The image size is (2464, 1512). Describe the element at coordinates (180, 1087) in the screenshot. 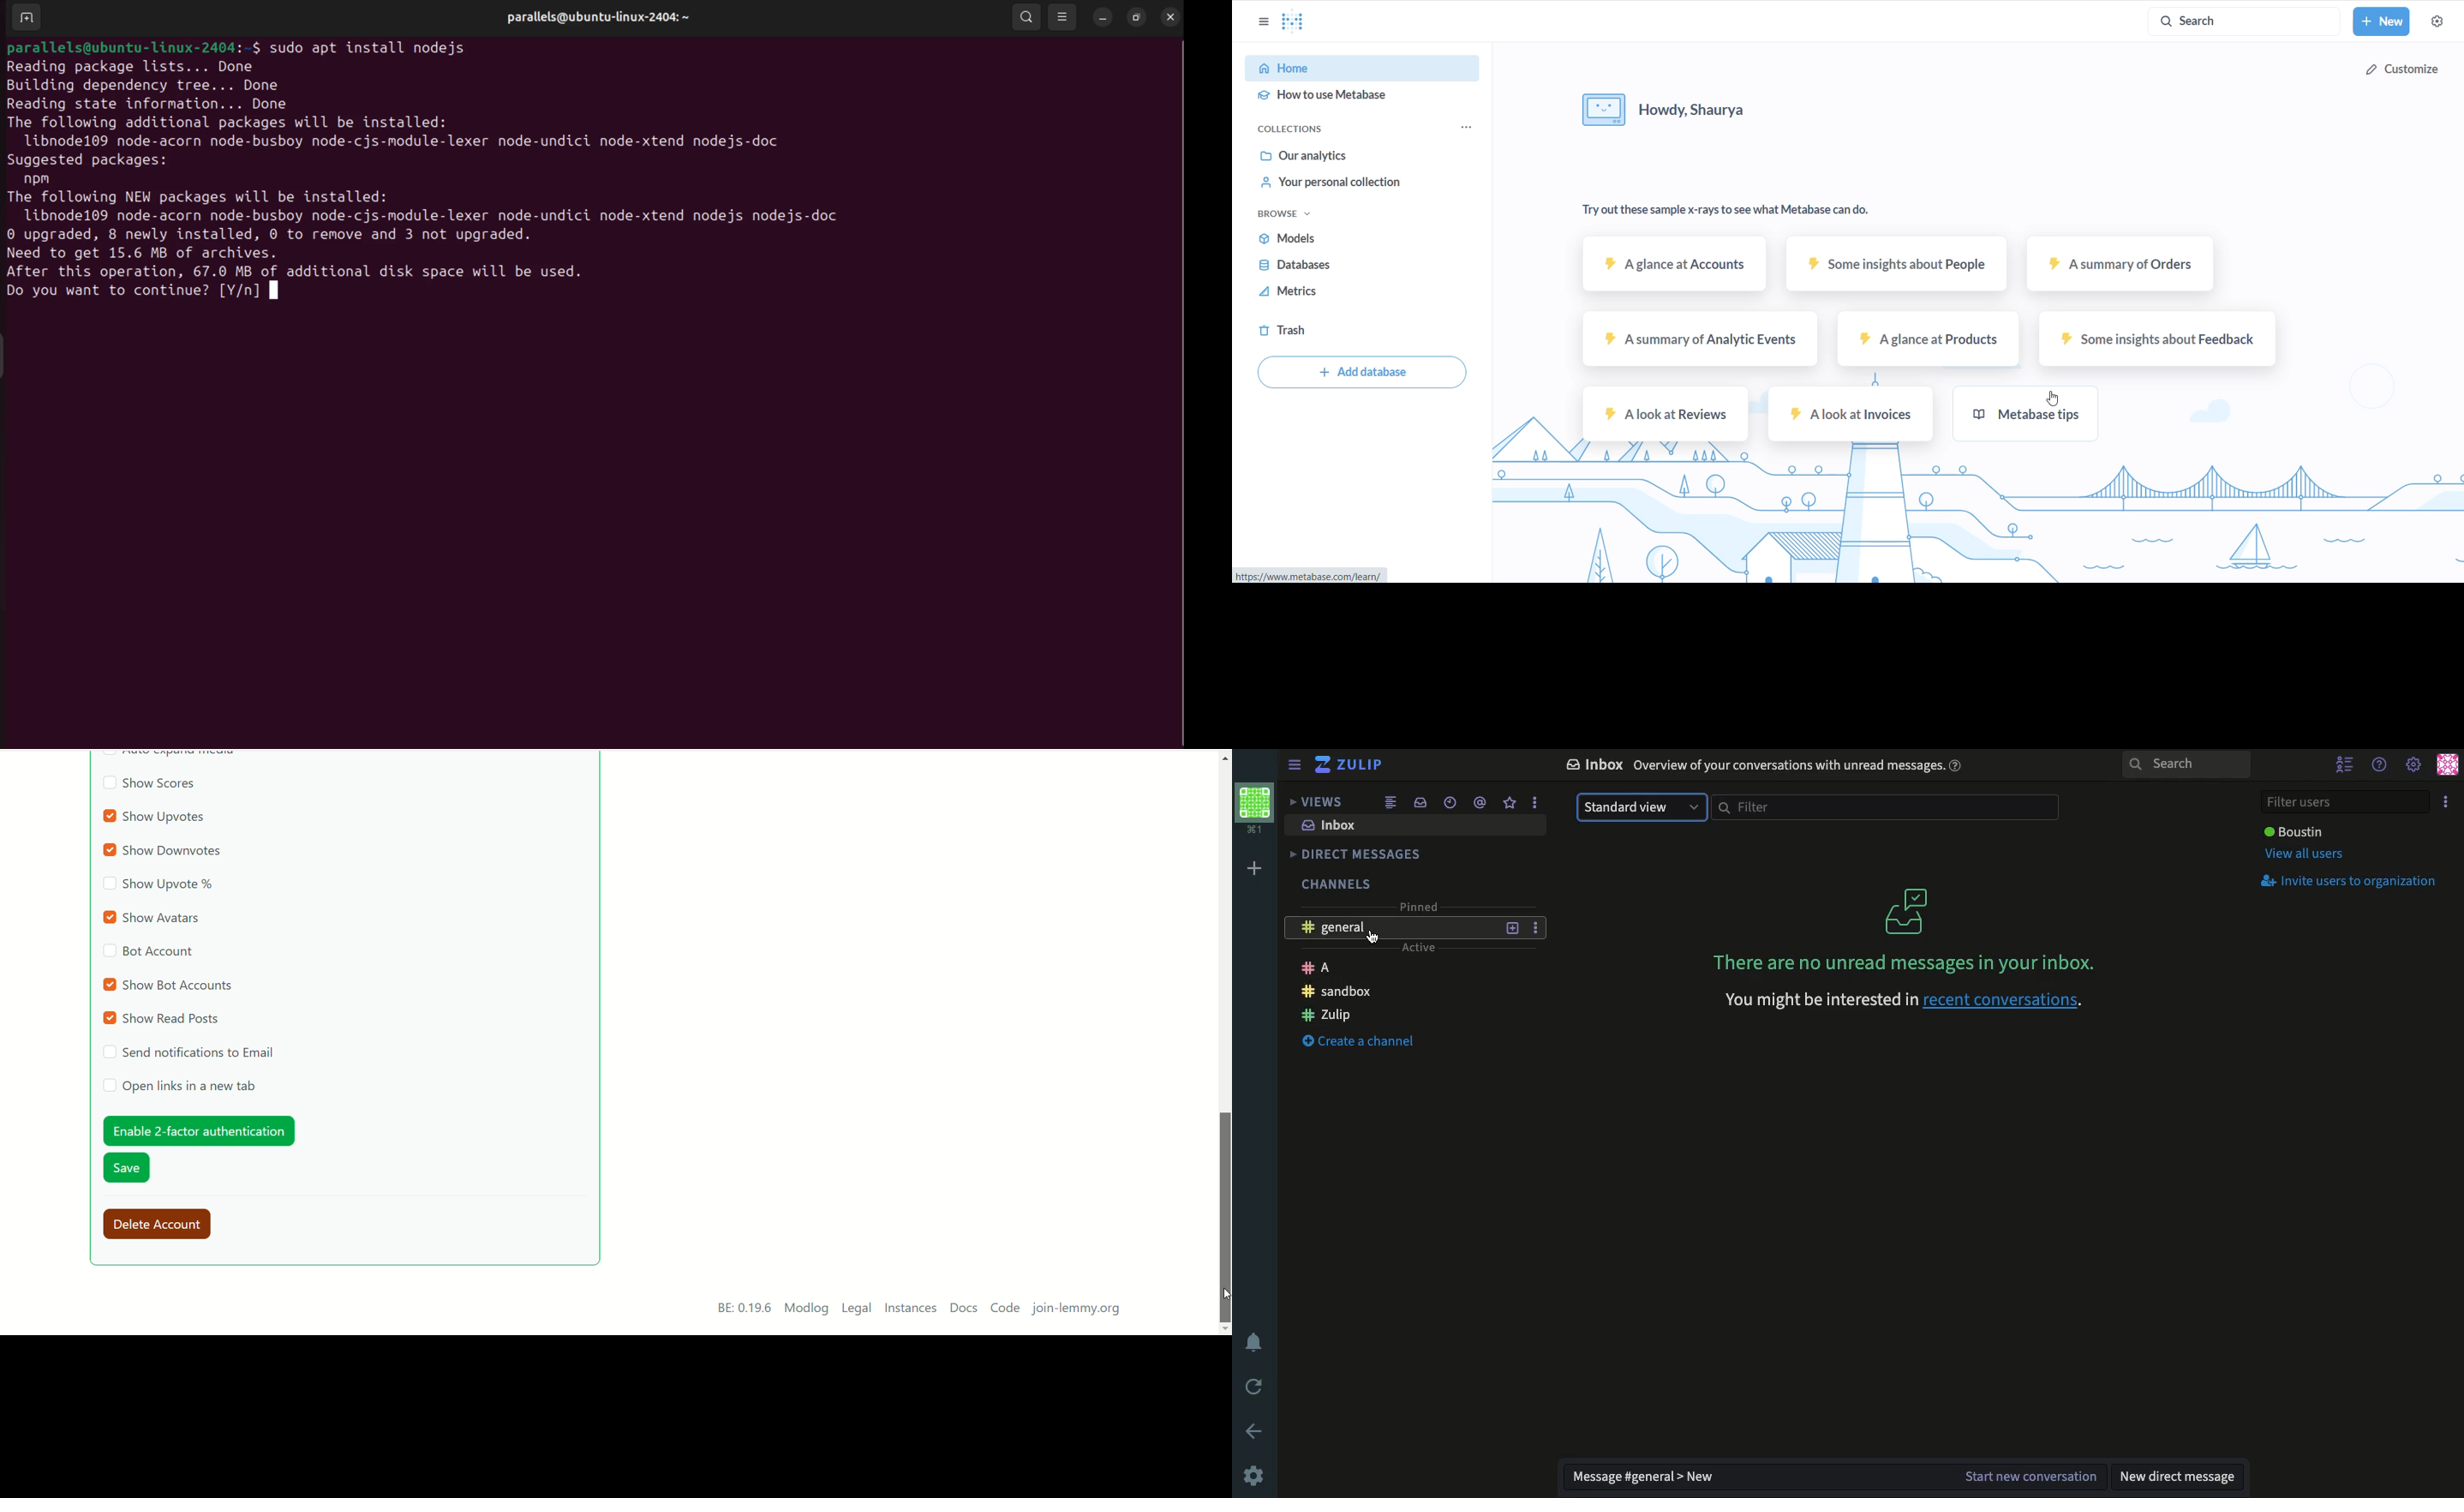

I see `open link in new tab` at that location.